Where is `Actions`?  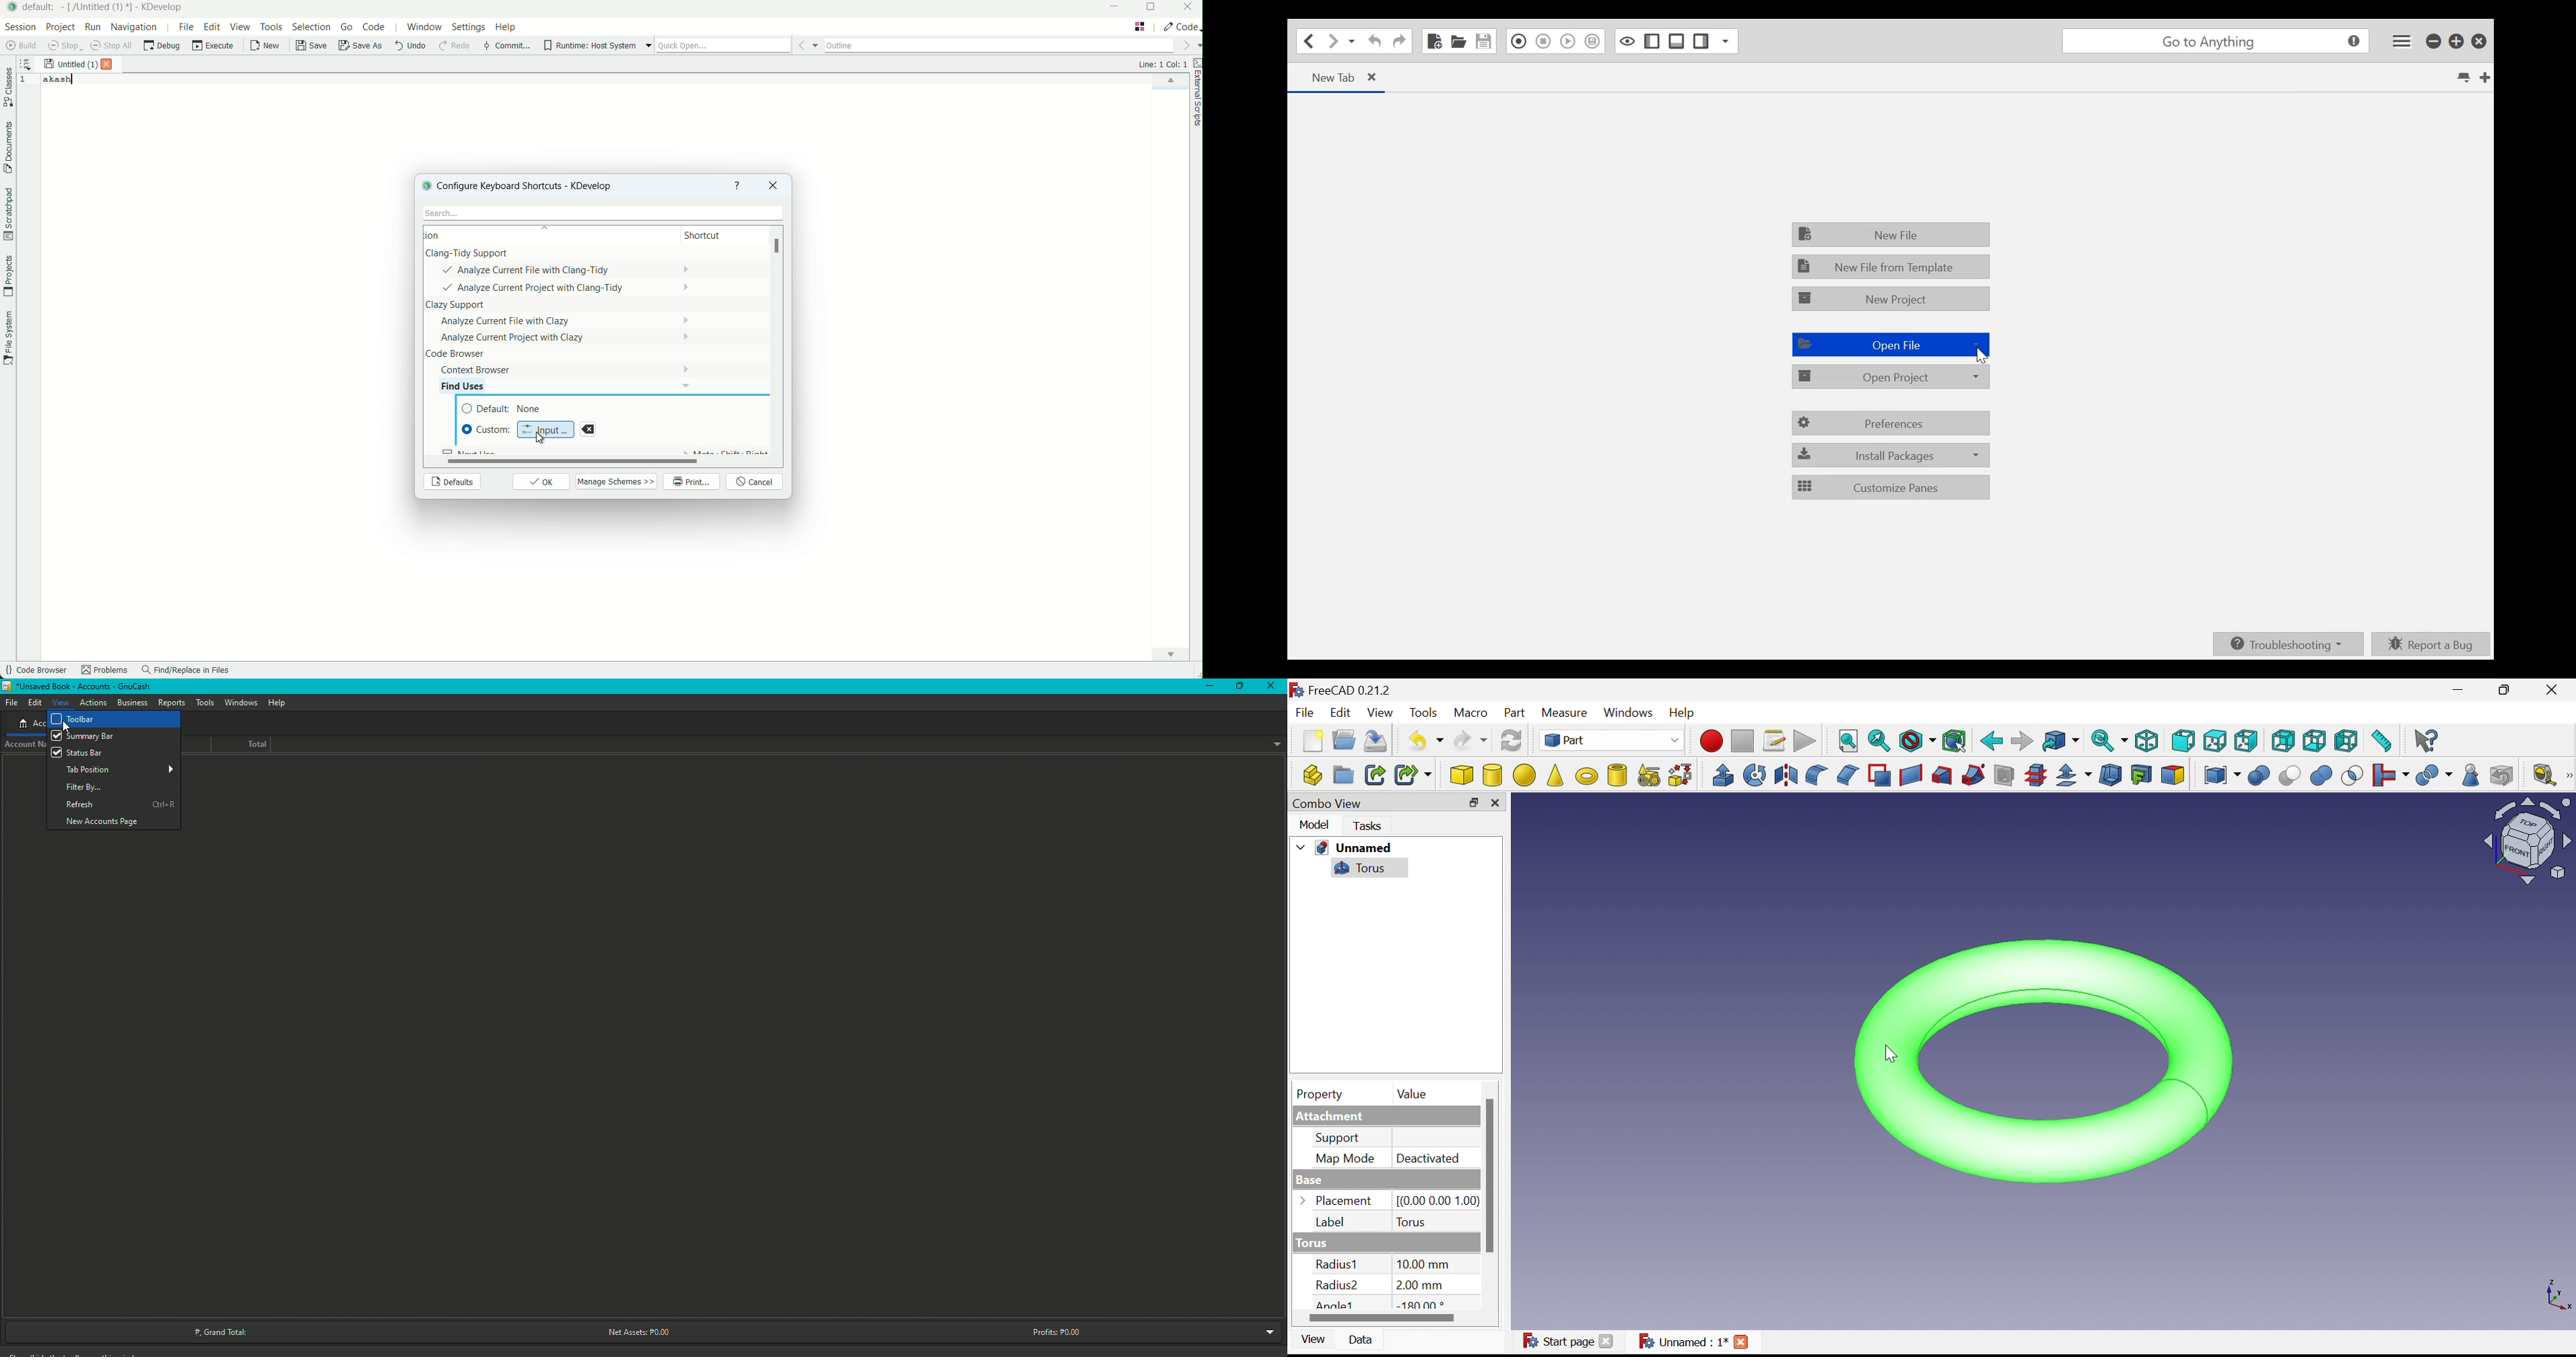
Actions is located at coordinates (92, 702).